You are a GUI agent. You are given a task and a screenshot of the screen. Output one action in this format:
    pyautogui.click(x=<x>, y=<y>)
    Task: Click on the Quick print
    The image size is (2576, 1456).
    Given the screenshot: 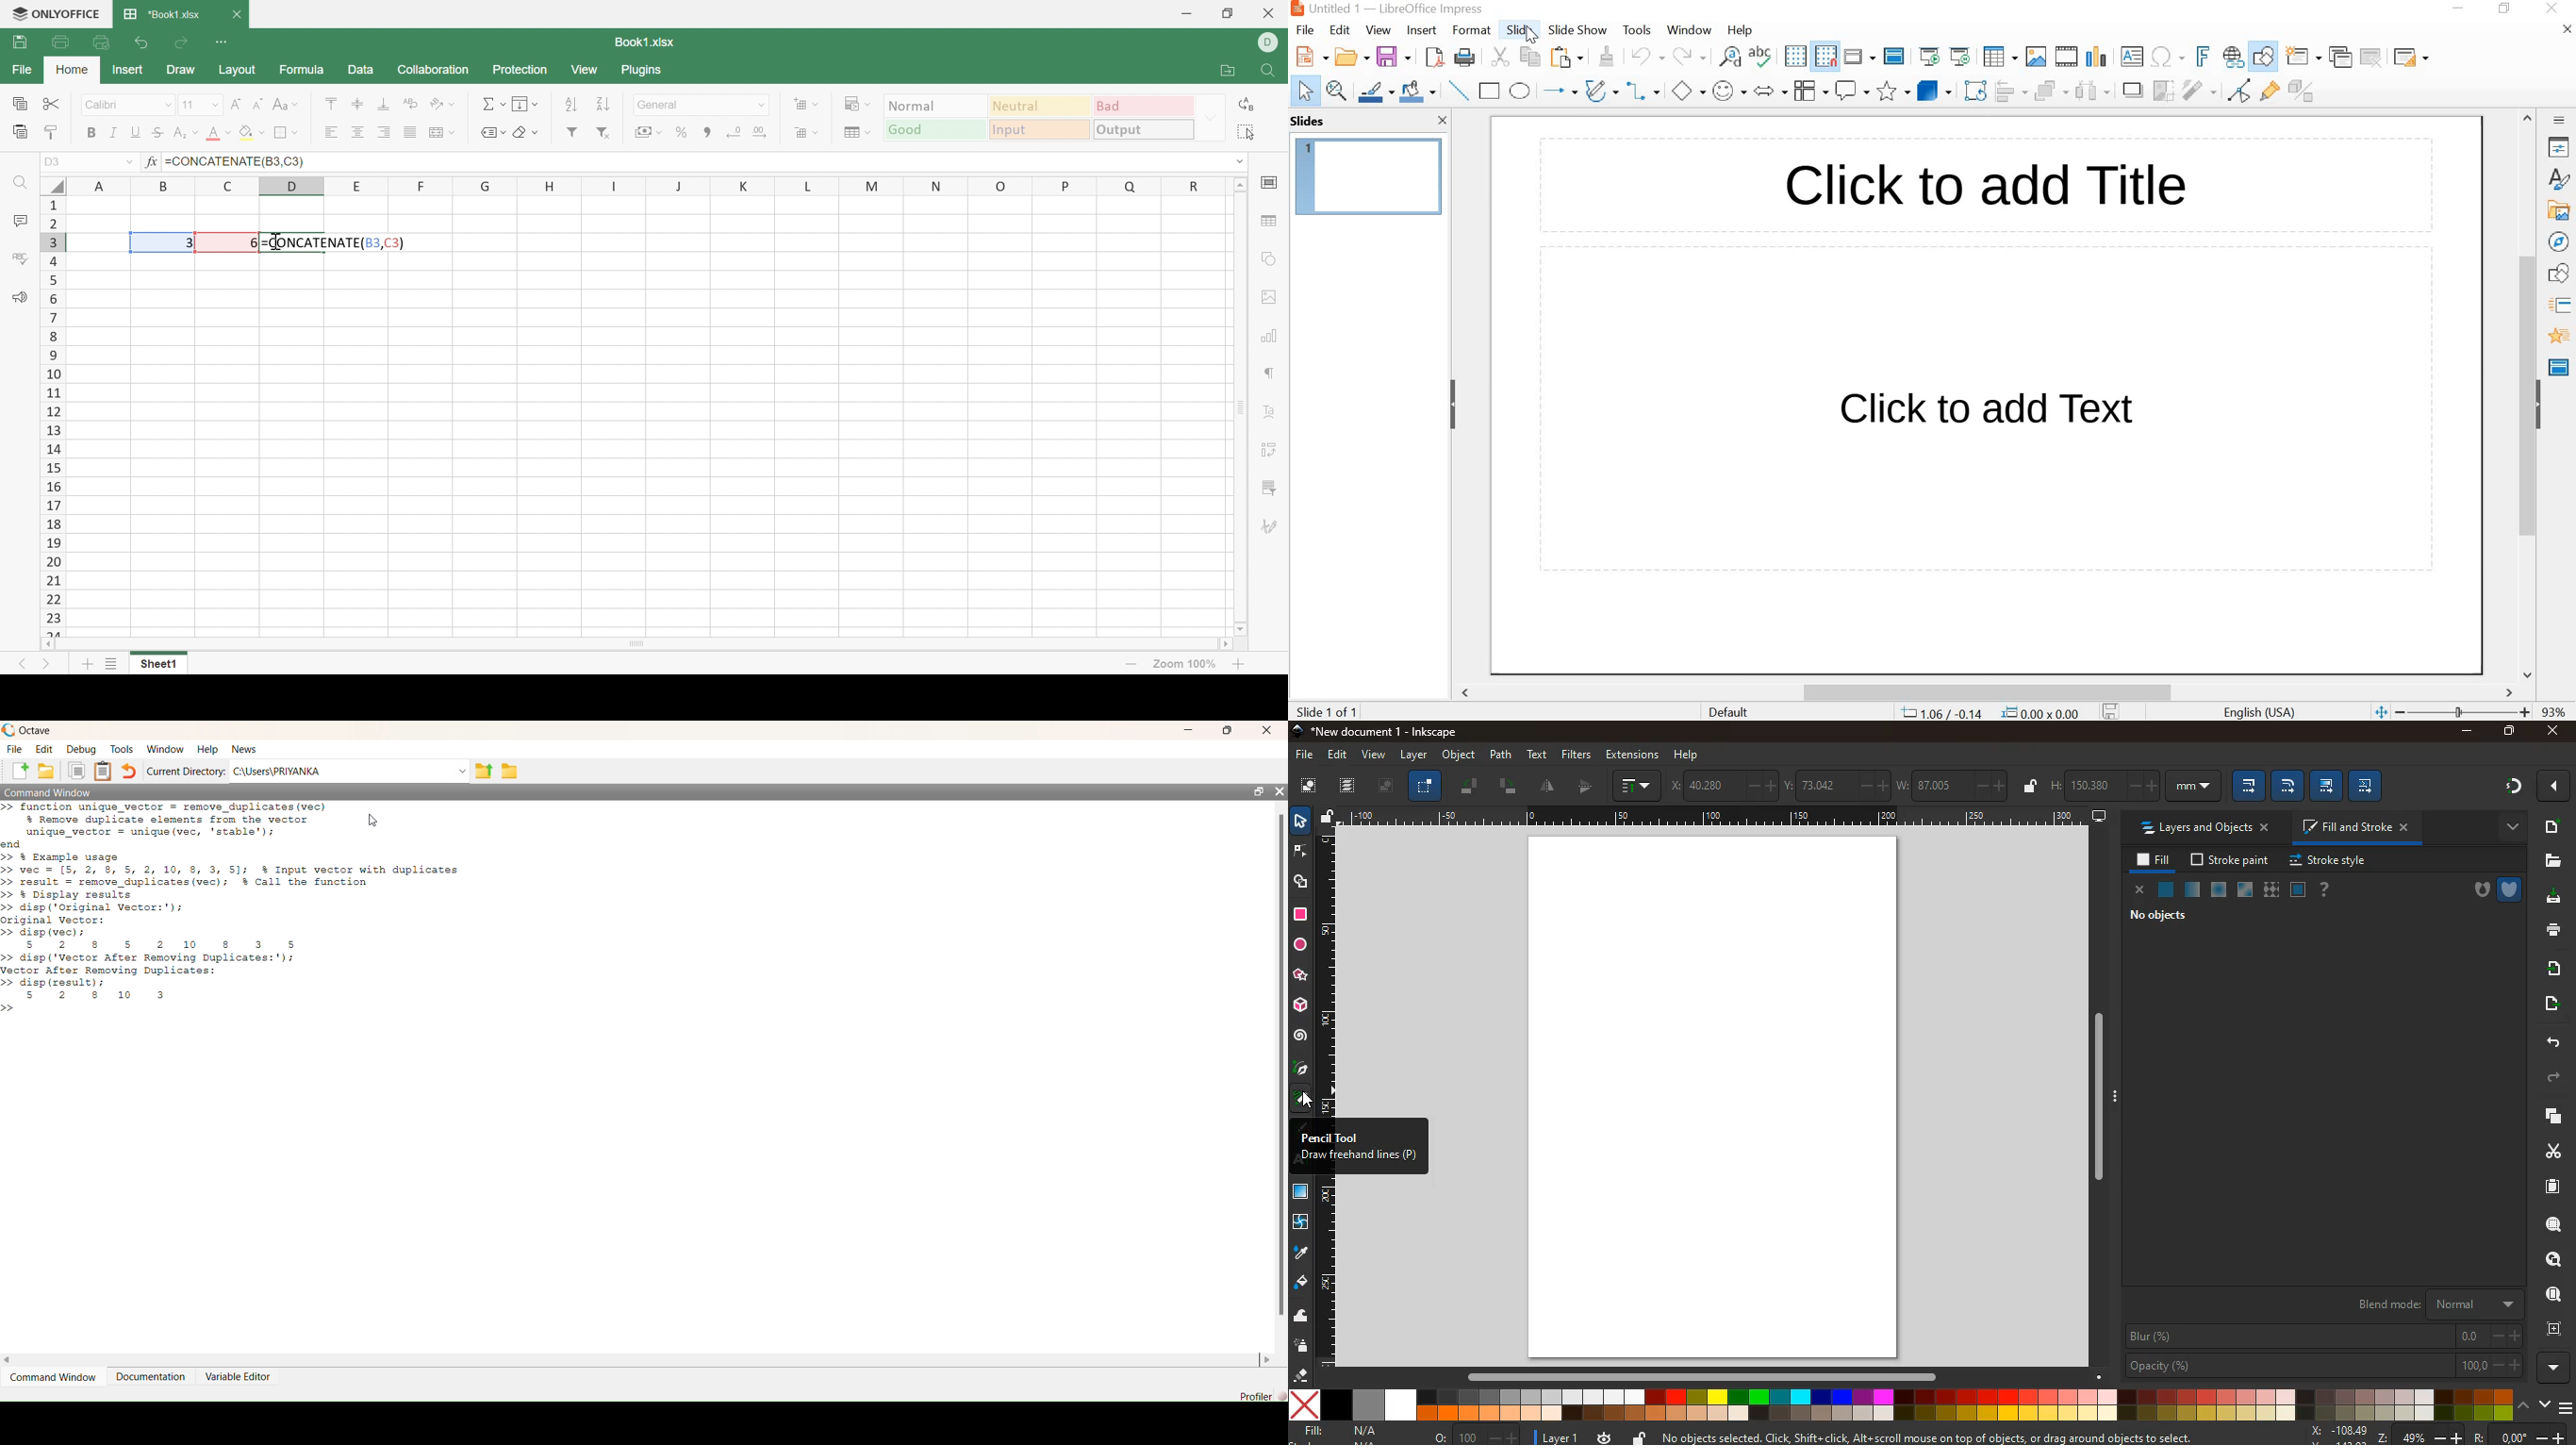 What is the action you would take?
    pyautogui.click(x=103, y=40)
    